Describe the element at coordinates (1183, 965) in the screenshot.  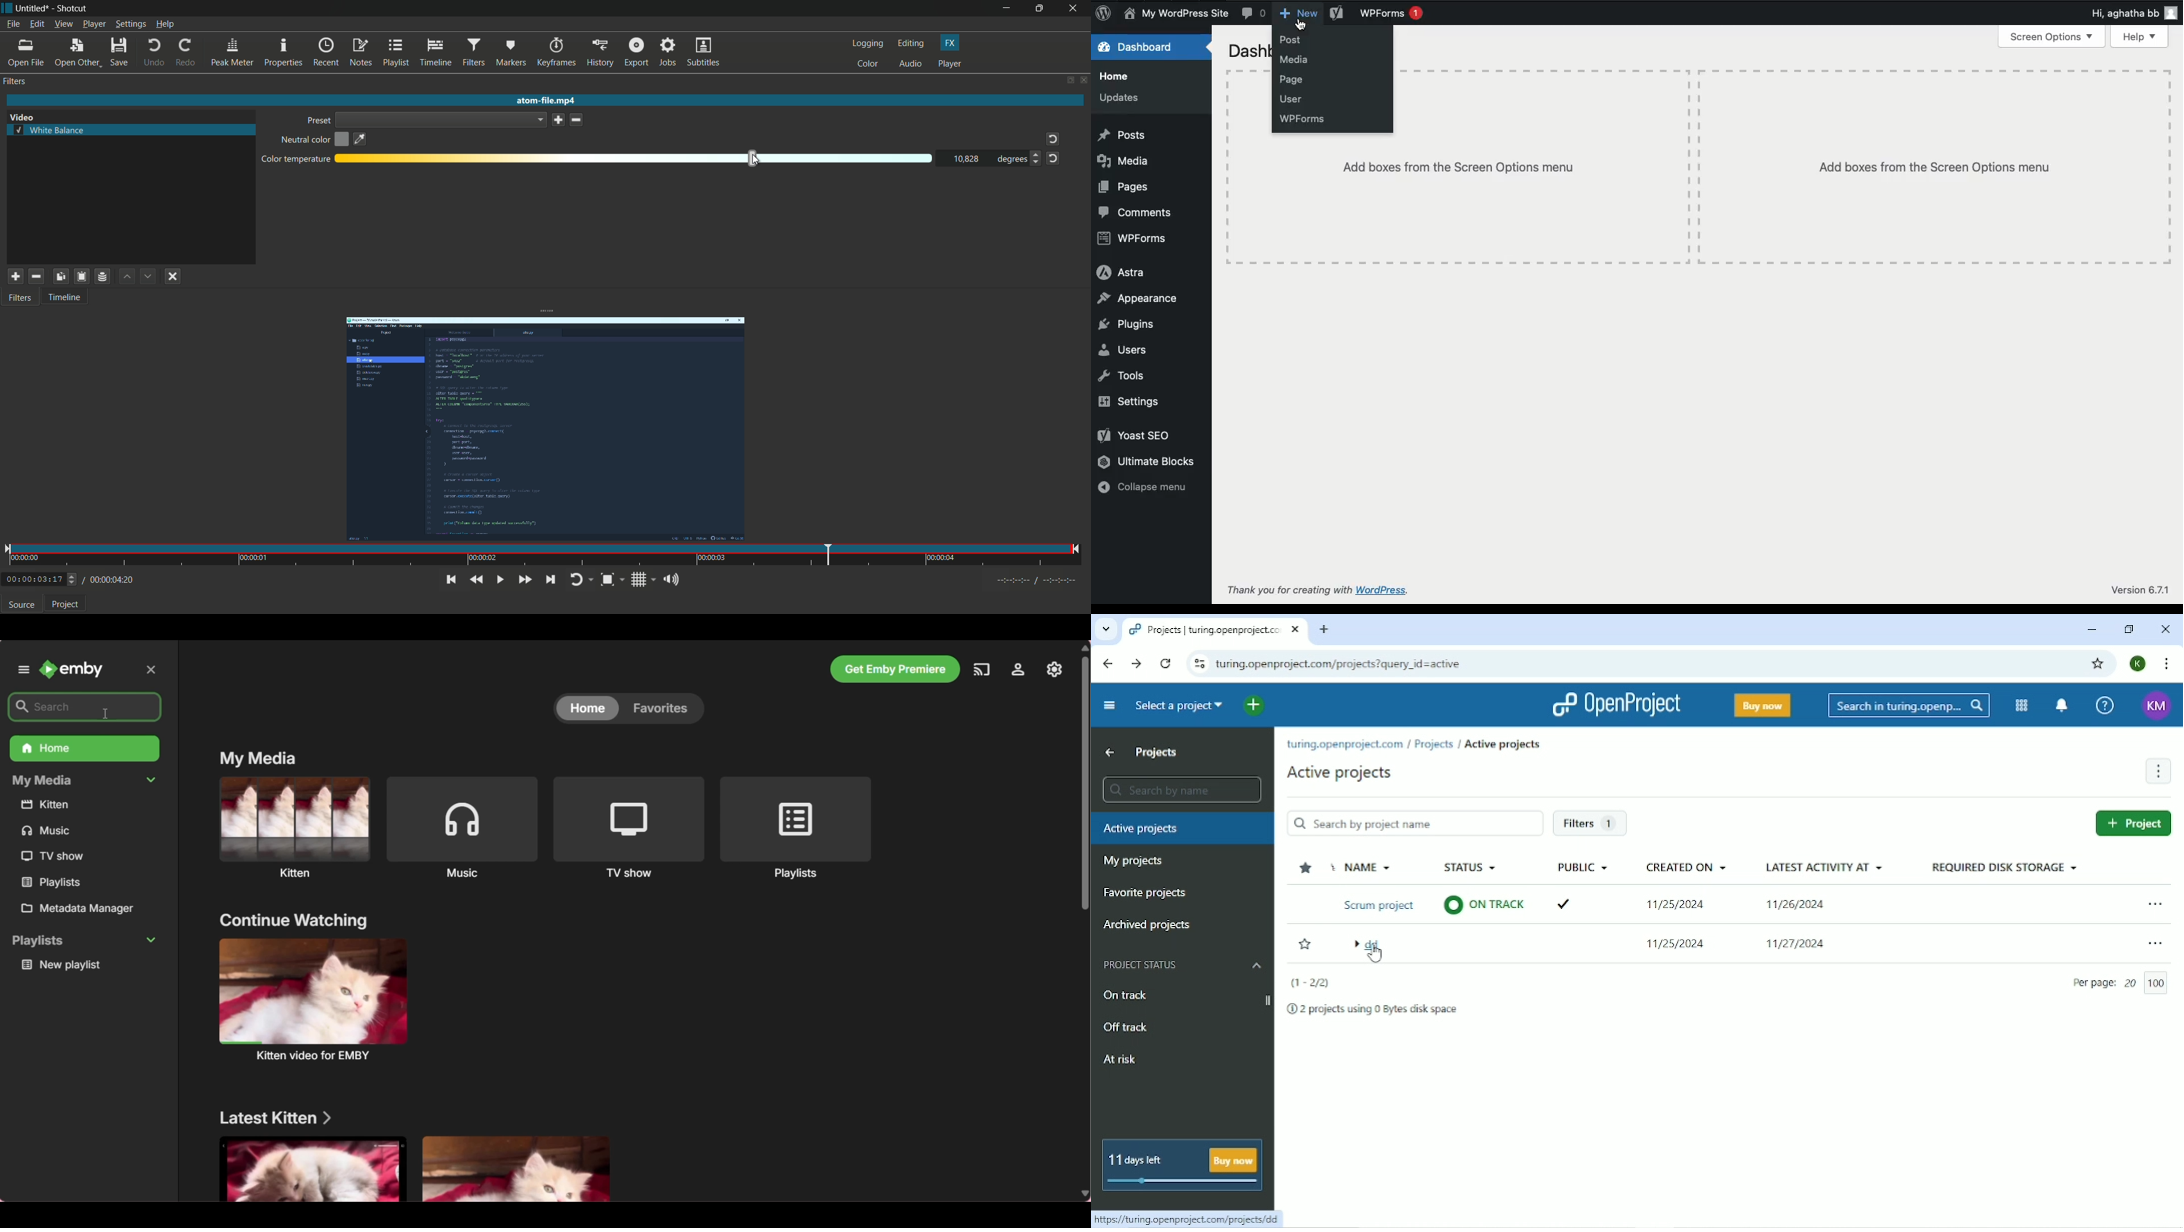
I see `Project status` at that location.